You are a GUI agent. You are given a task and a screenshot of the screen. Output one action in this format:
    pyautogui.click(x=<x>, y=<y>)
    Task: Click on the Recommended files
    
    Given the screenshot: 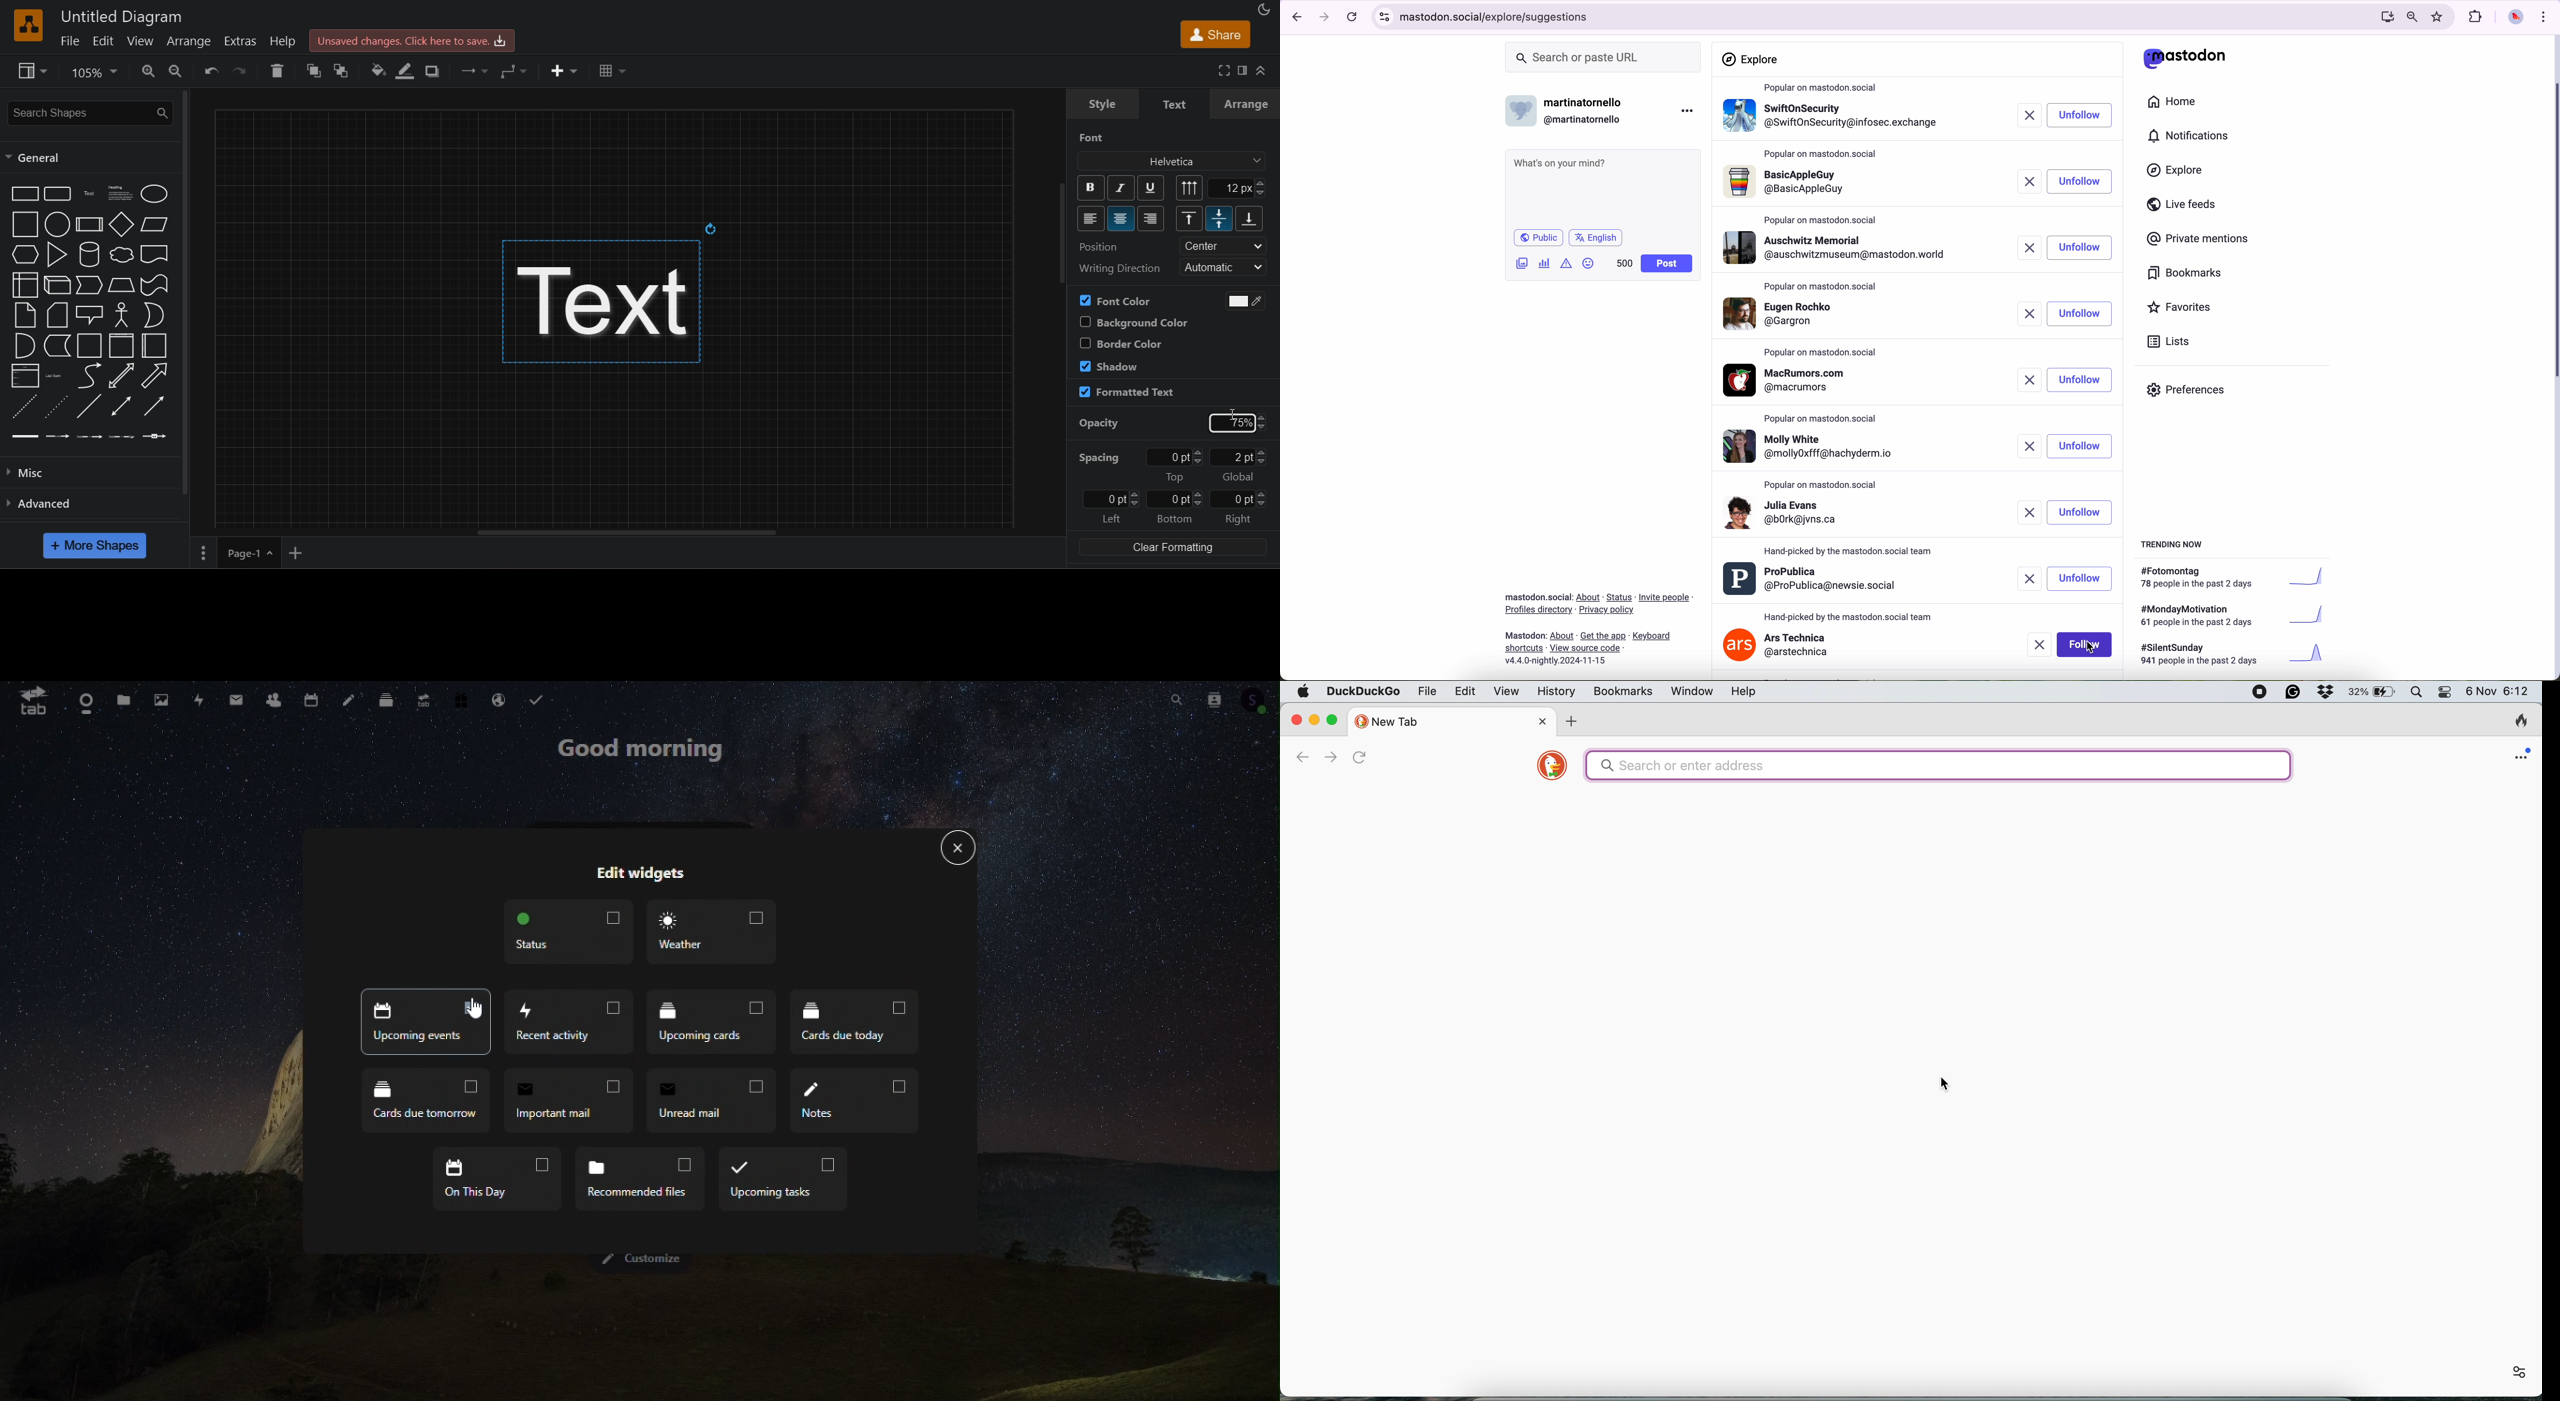 What is the action you would take?
    pyautogui.click(x=639, y=1175)
    